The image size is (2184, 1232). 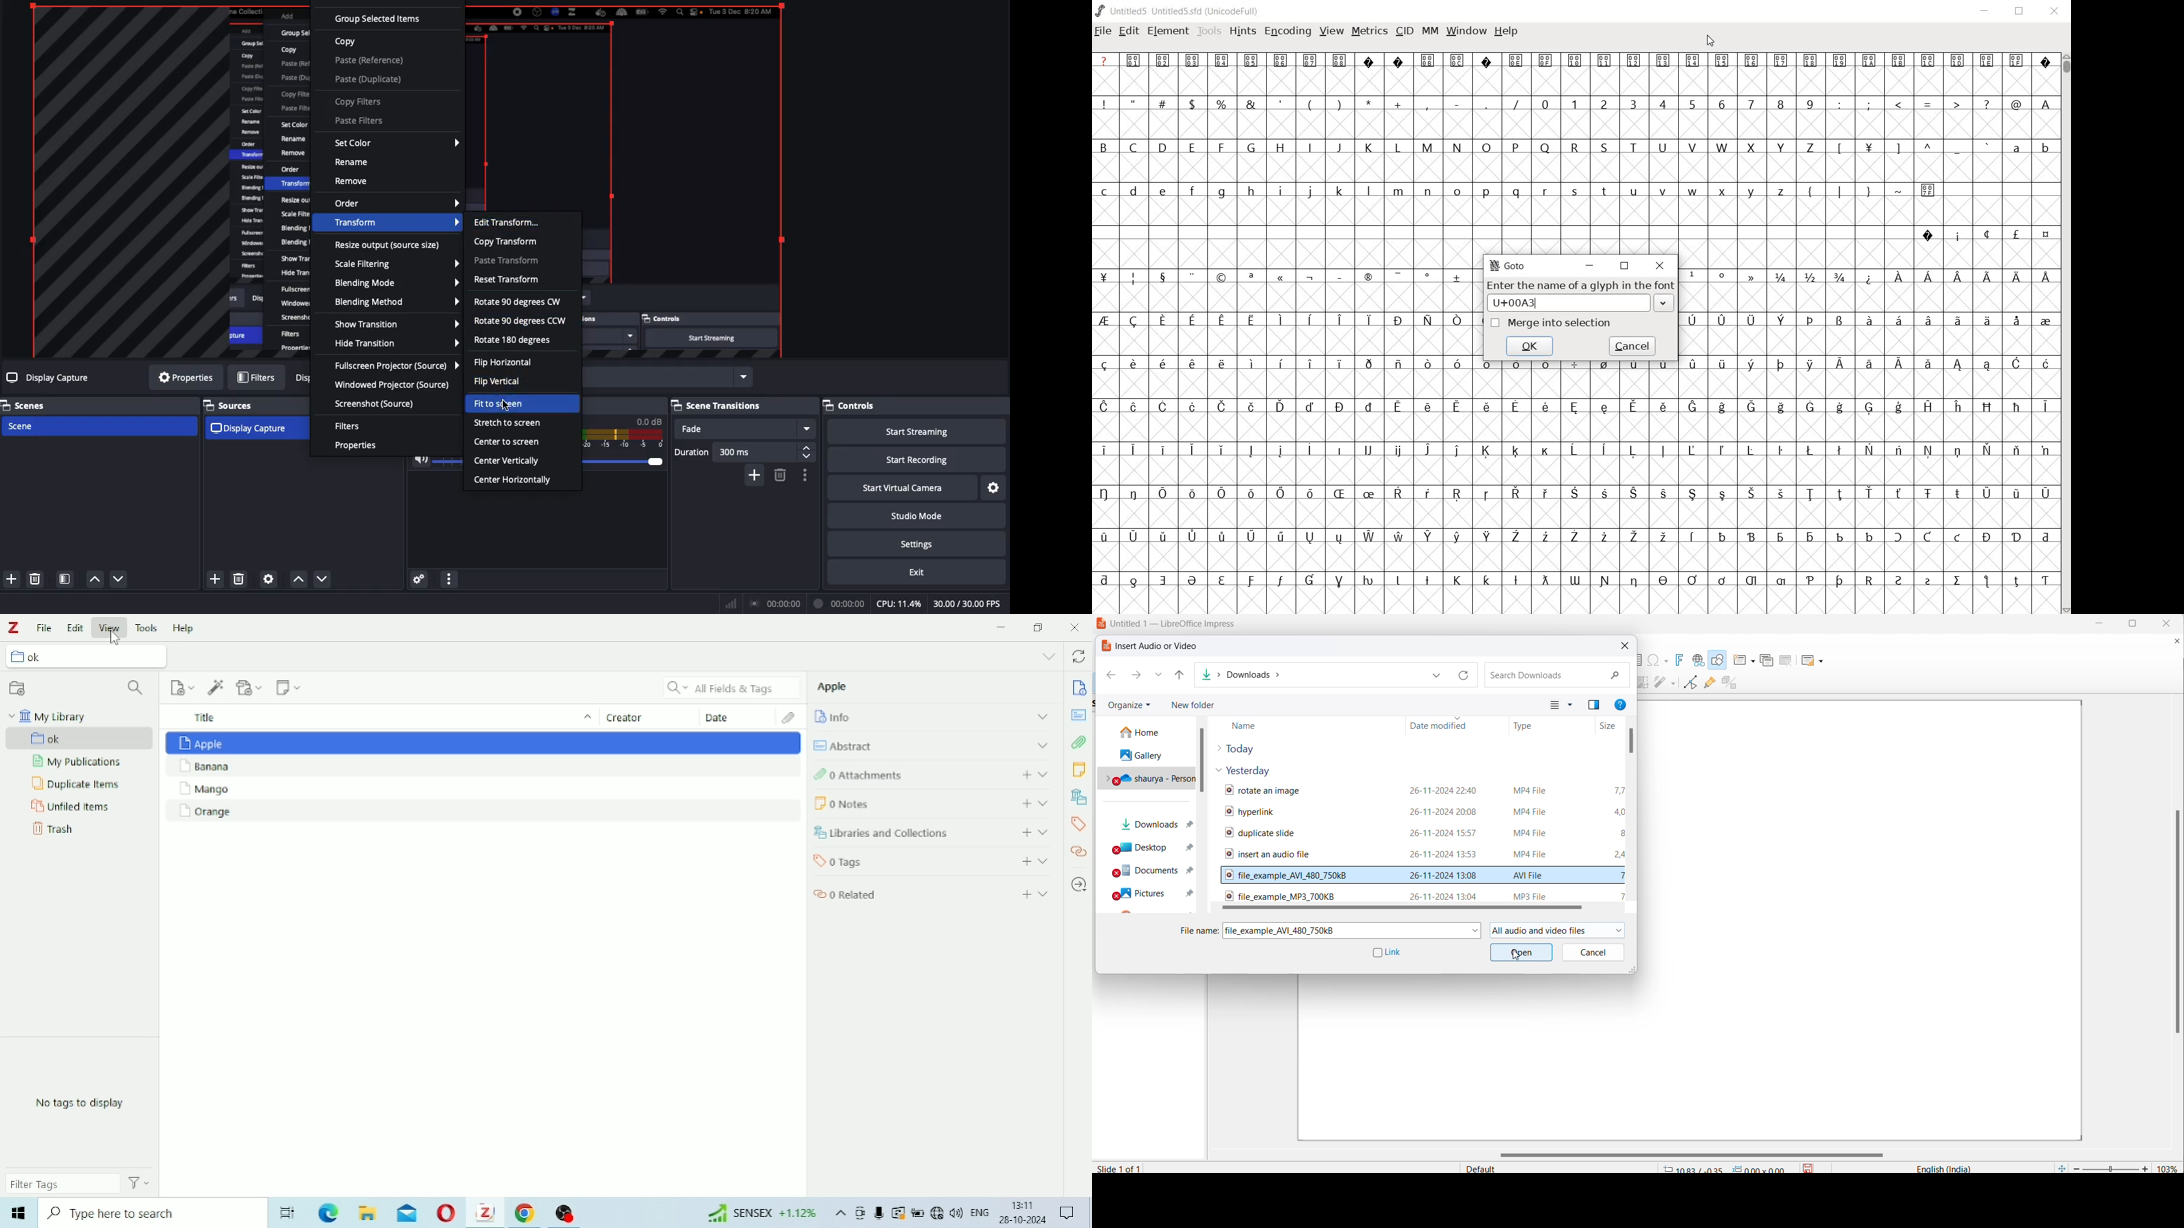 I want to click on Symbol, so click(x=1339, y=321).